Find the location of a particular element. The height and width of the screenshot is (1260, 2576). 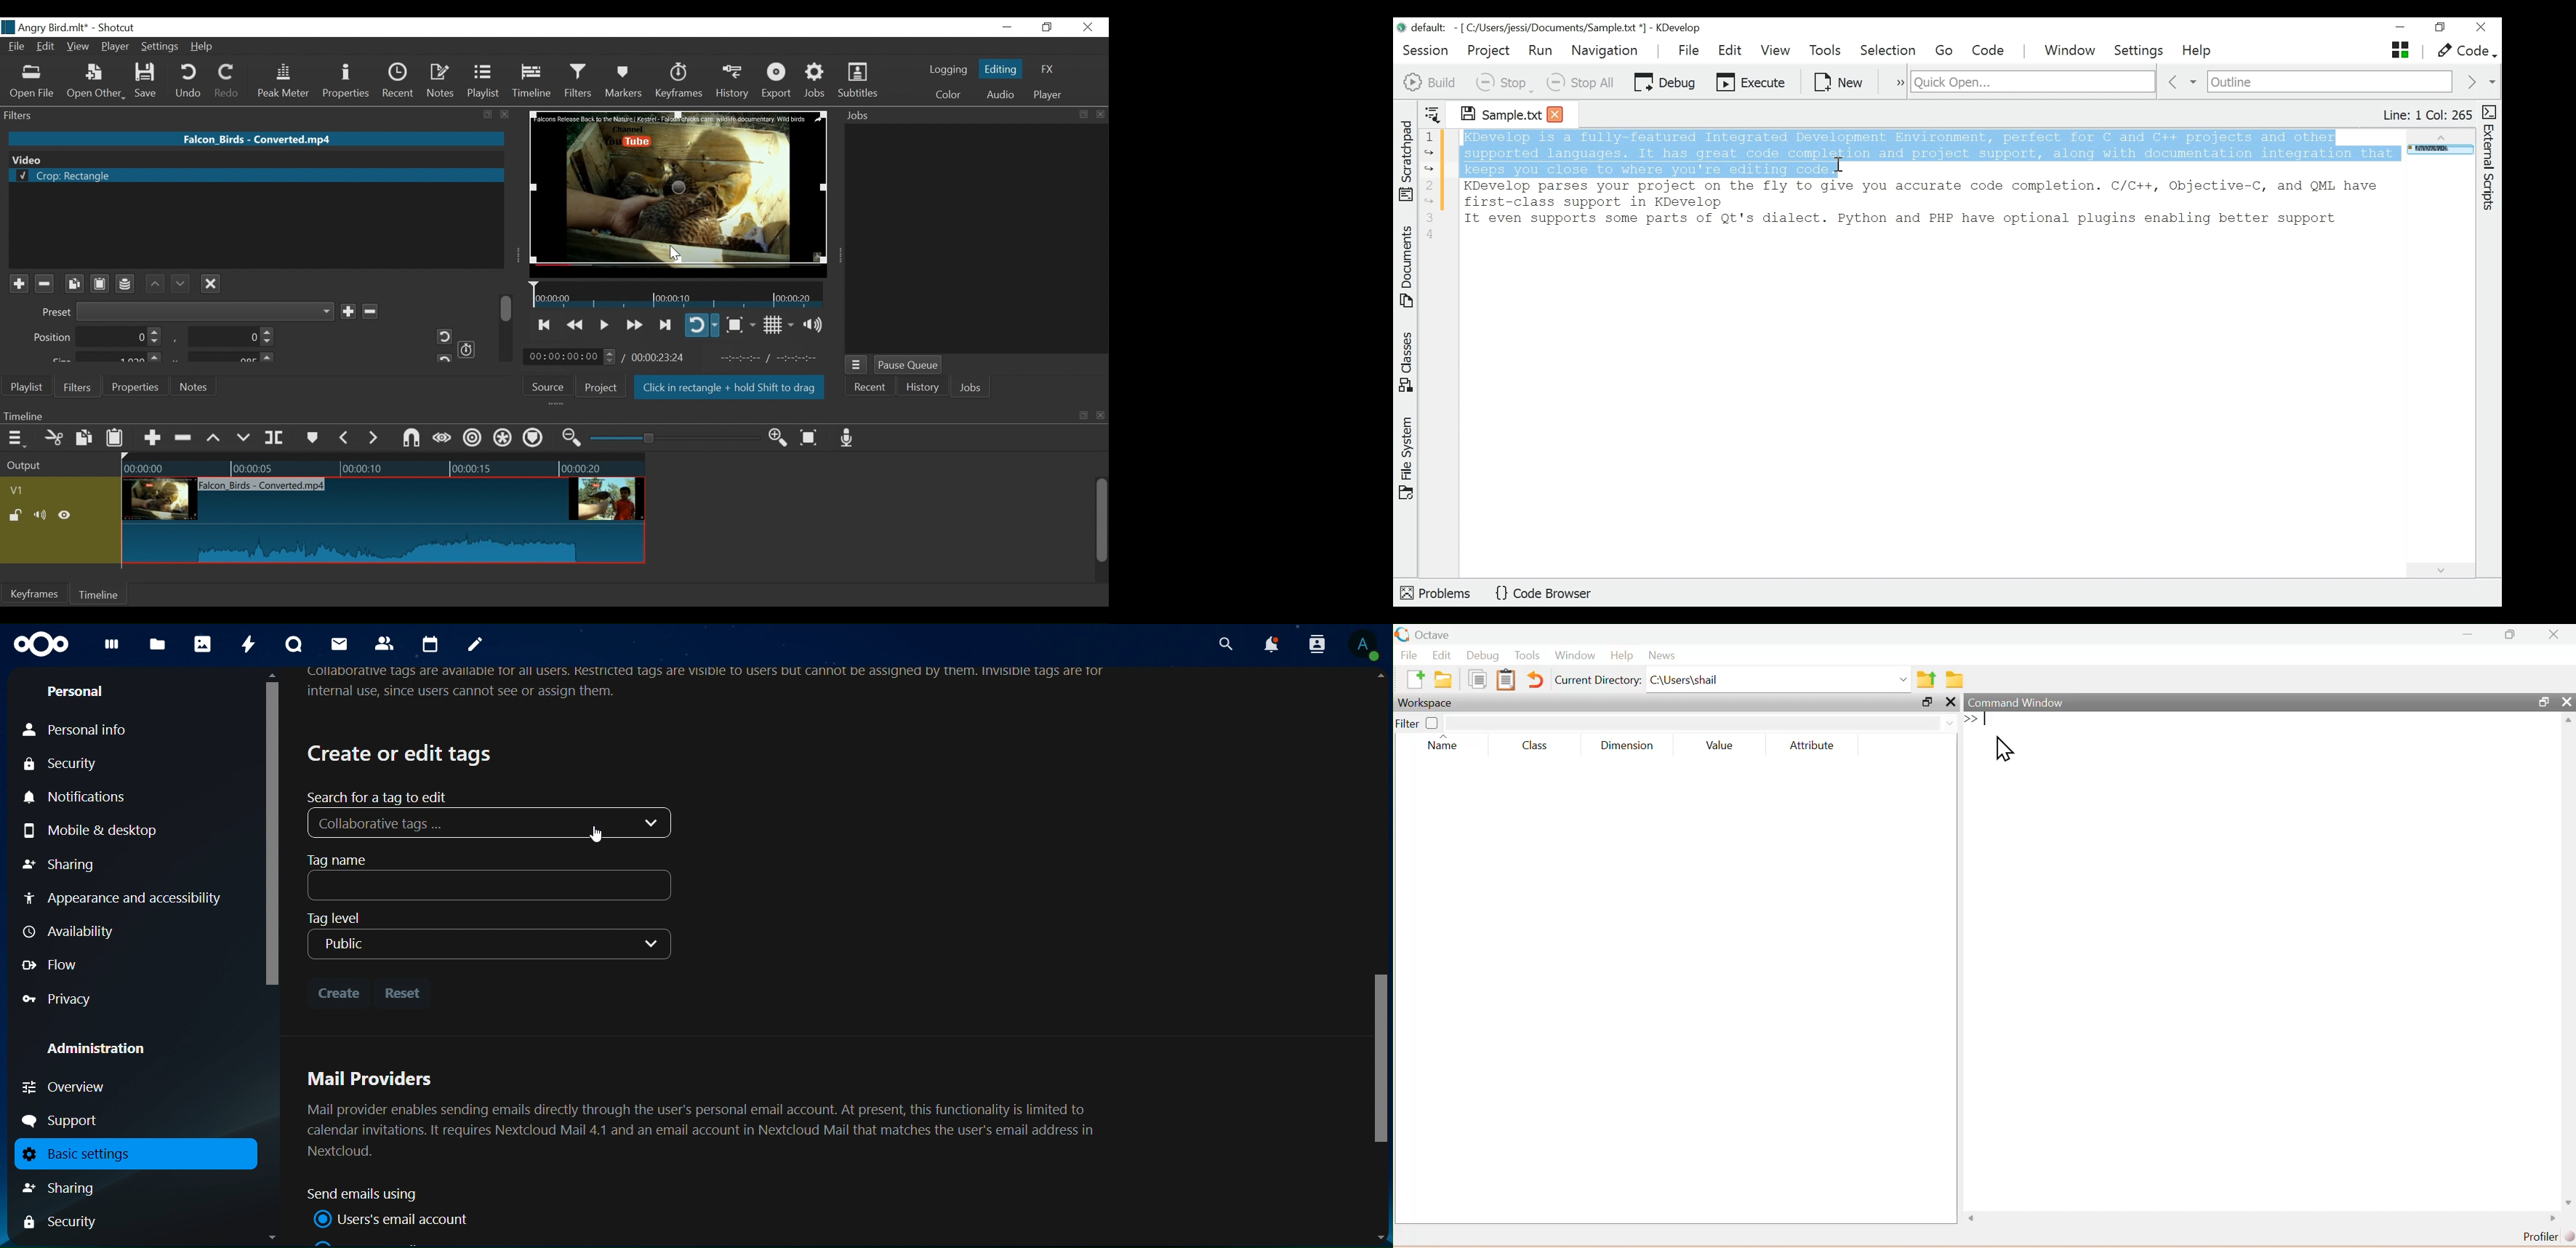

Edit is located at coordinates (1443, 655).